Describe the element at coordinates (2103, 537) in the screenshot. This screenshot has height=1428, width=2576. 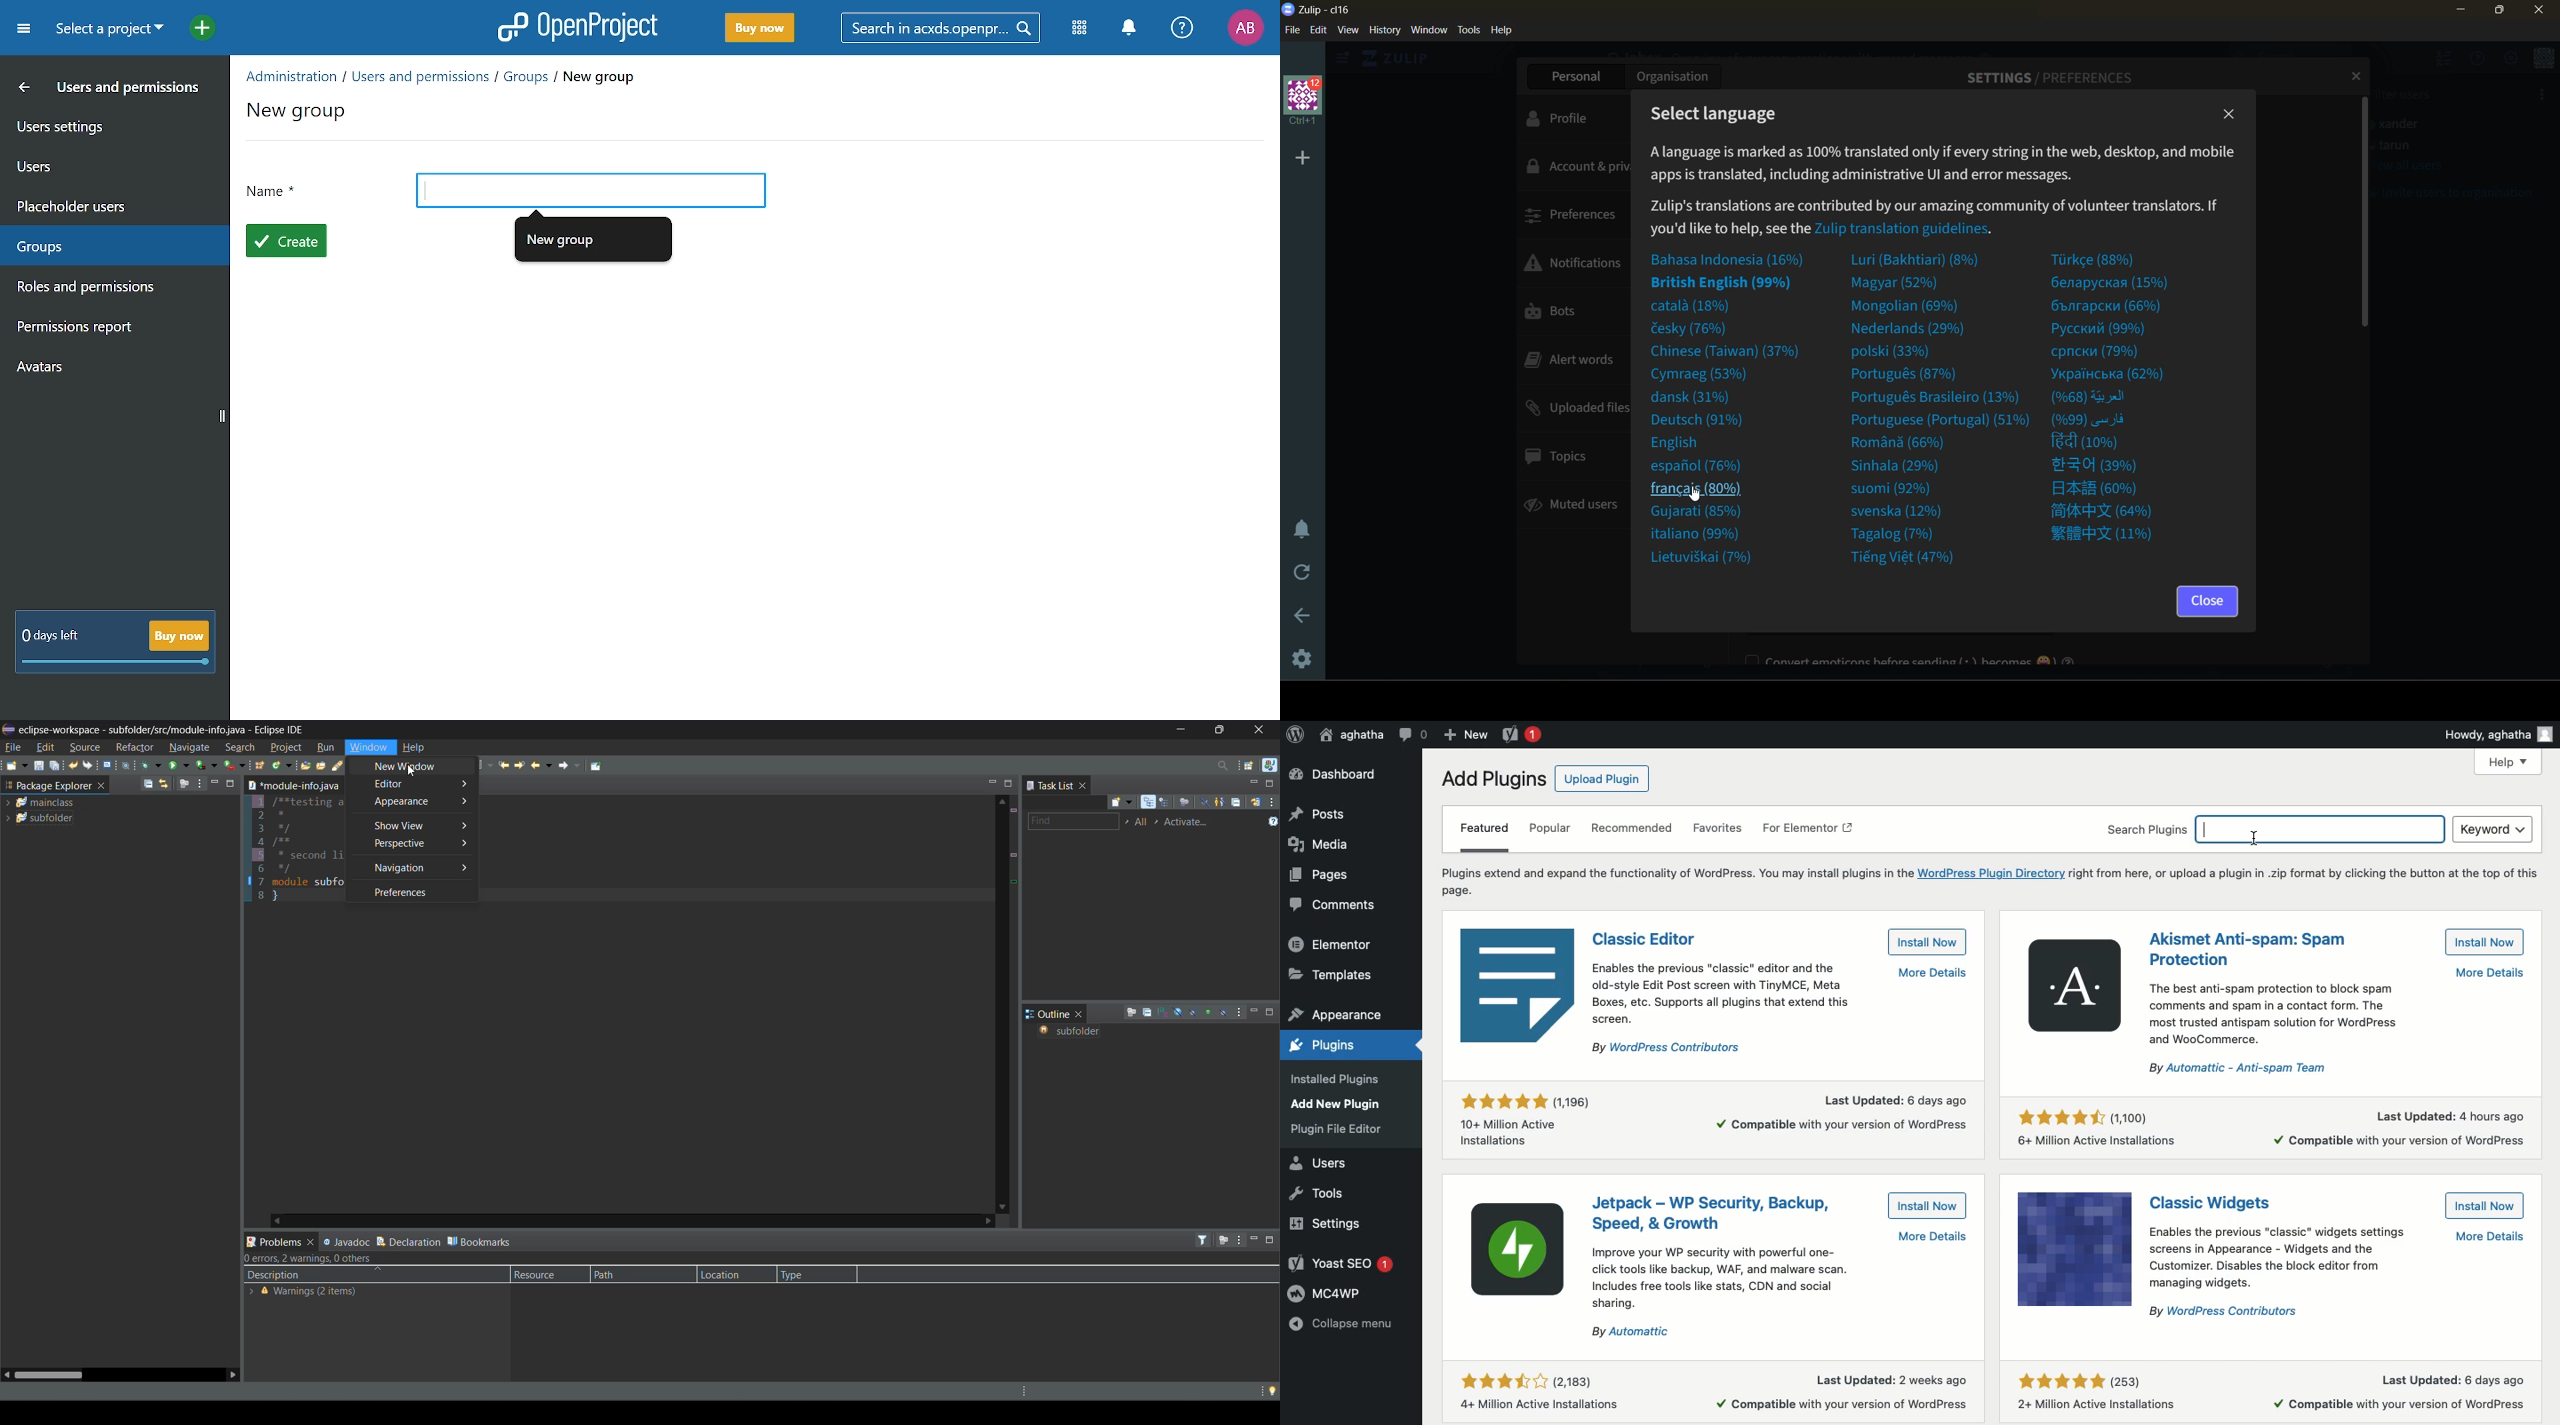
I see `foreign language` at that location.